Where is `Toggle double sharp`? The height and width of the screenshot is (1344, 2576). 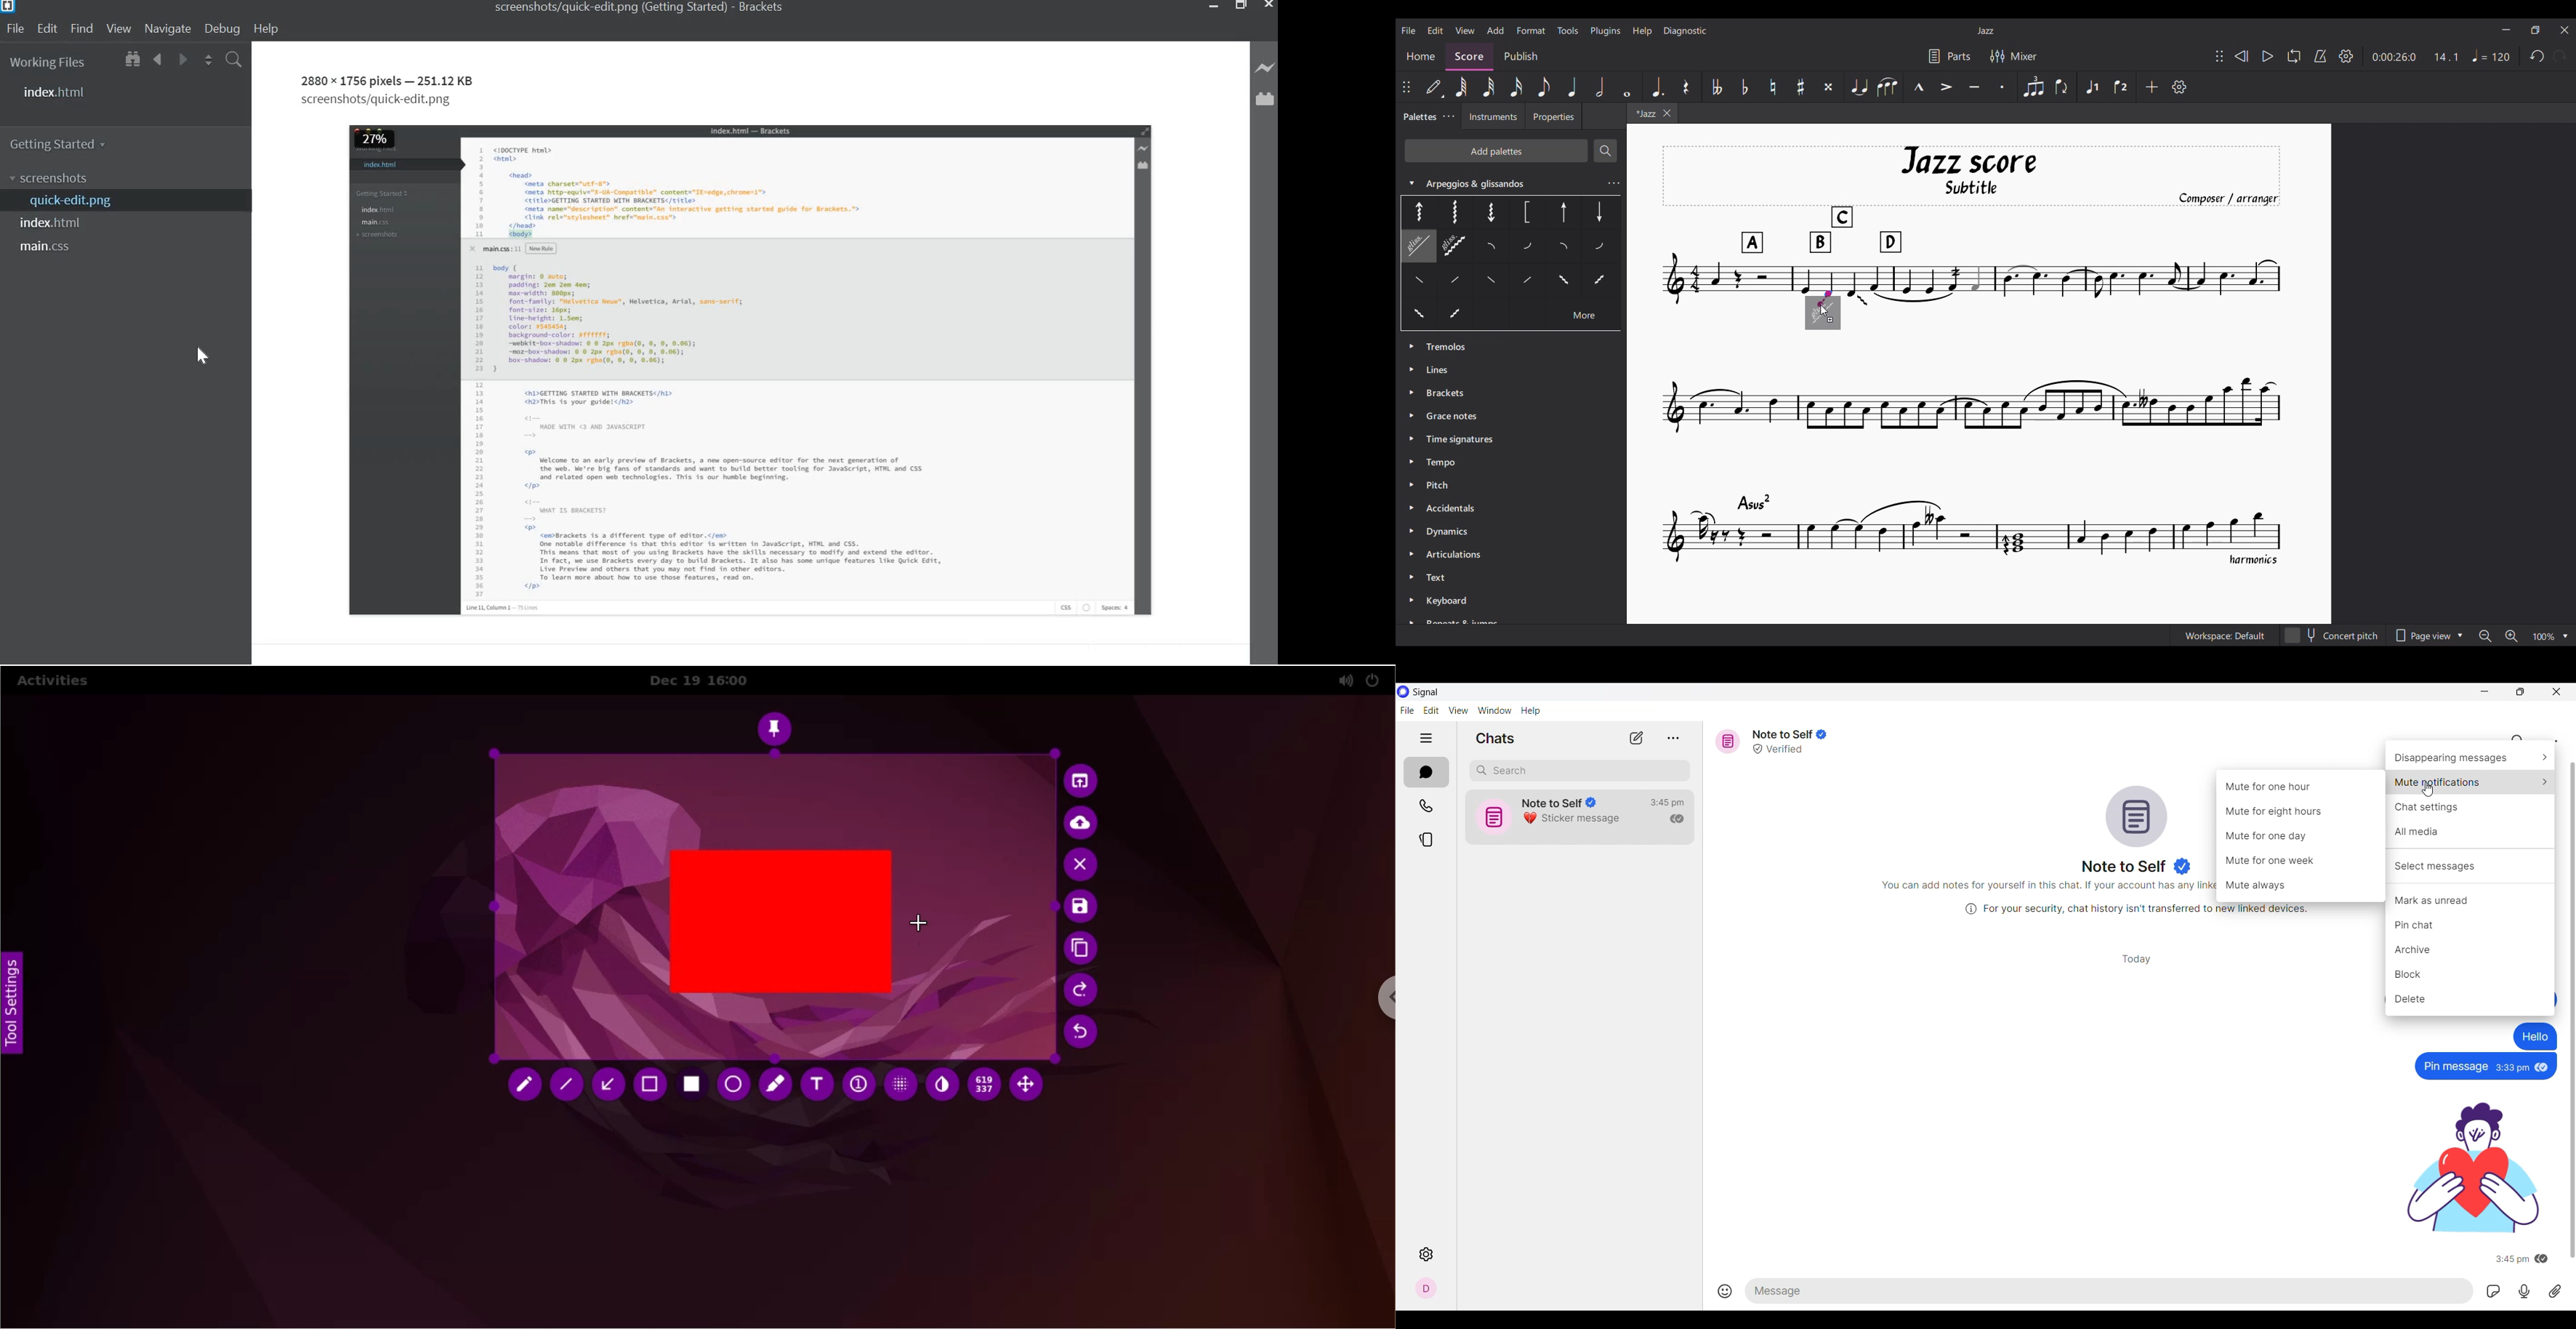 Toggle double sharp is located at coordinates (1829, 87).